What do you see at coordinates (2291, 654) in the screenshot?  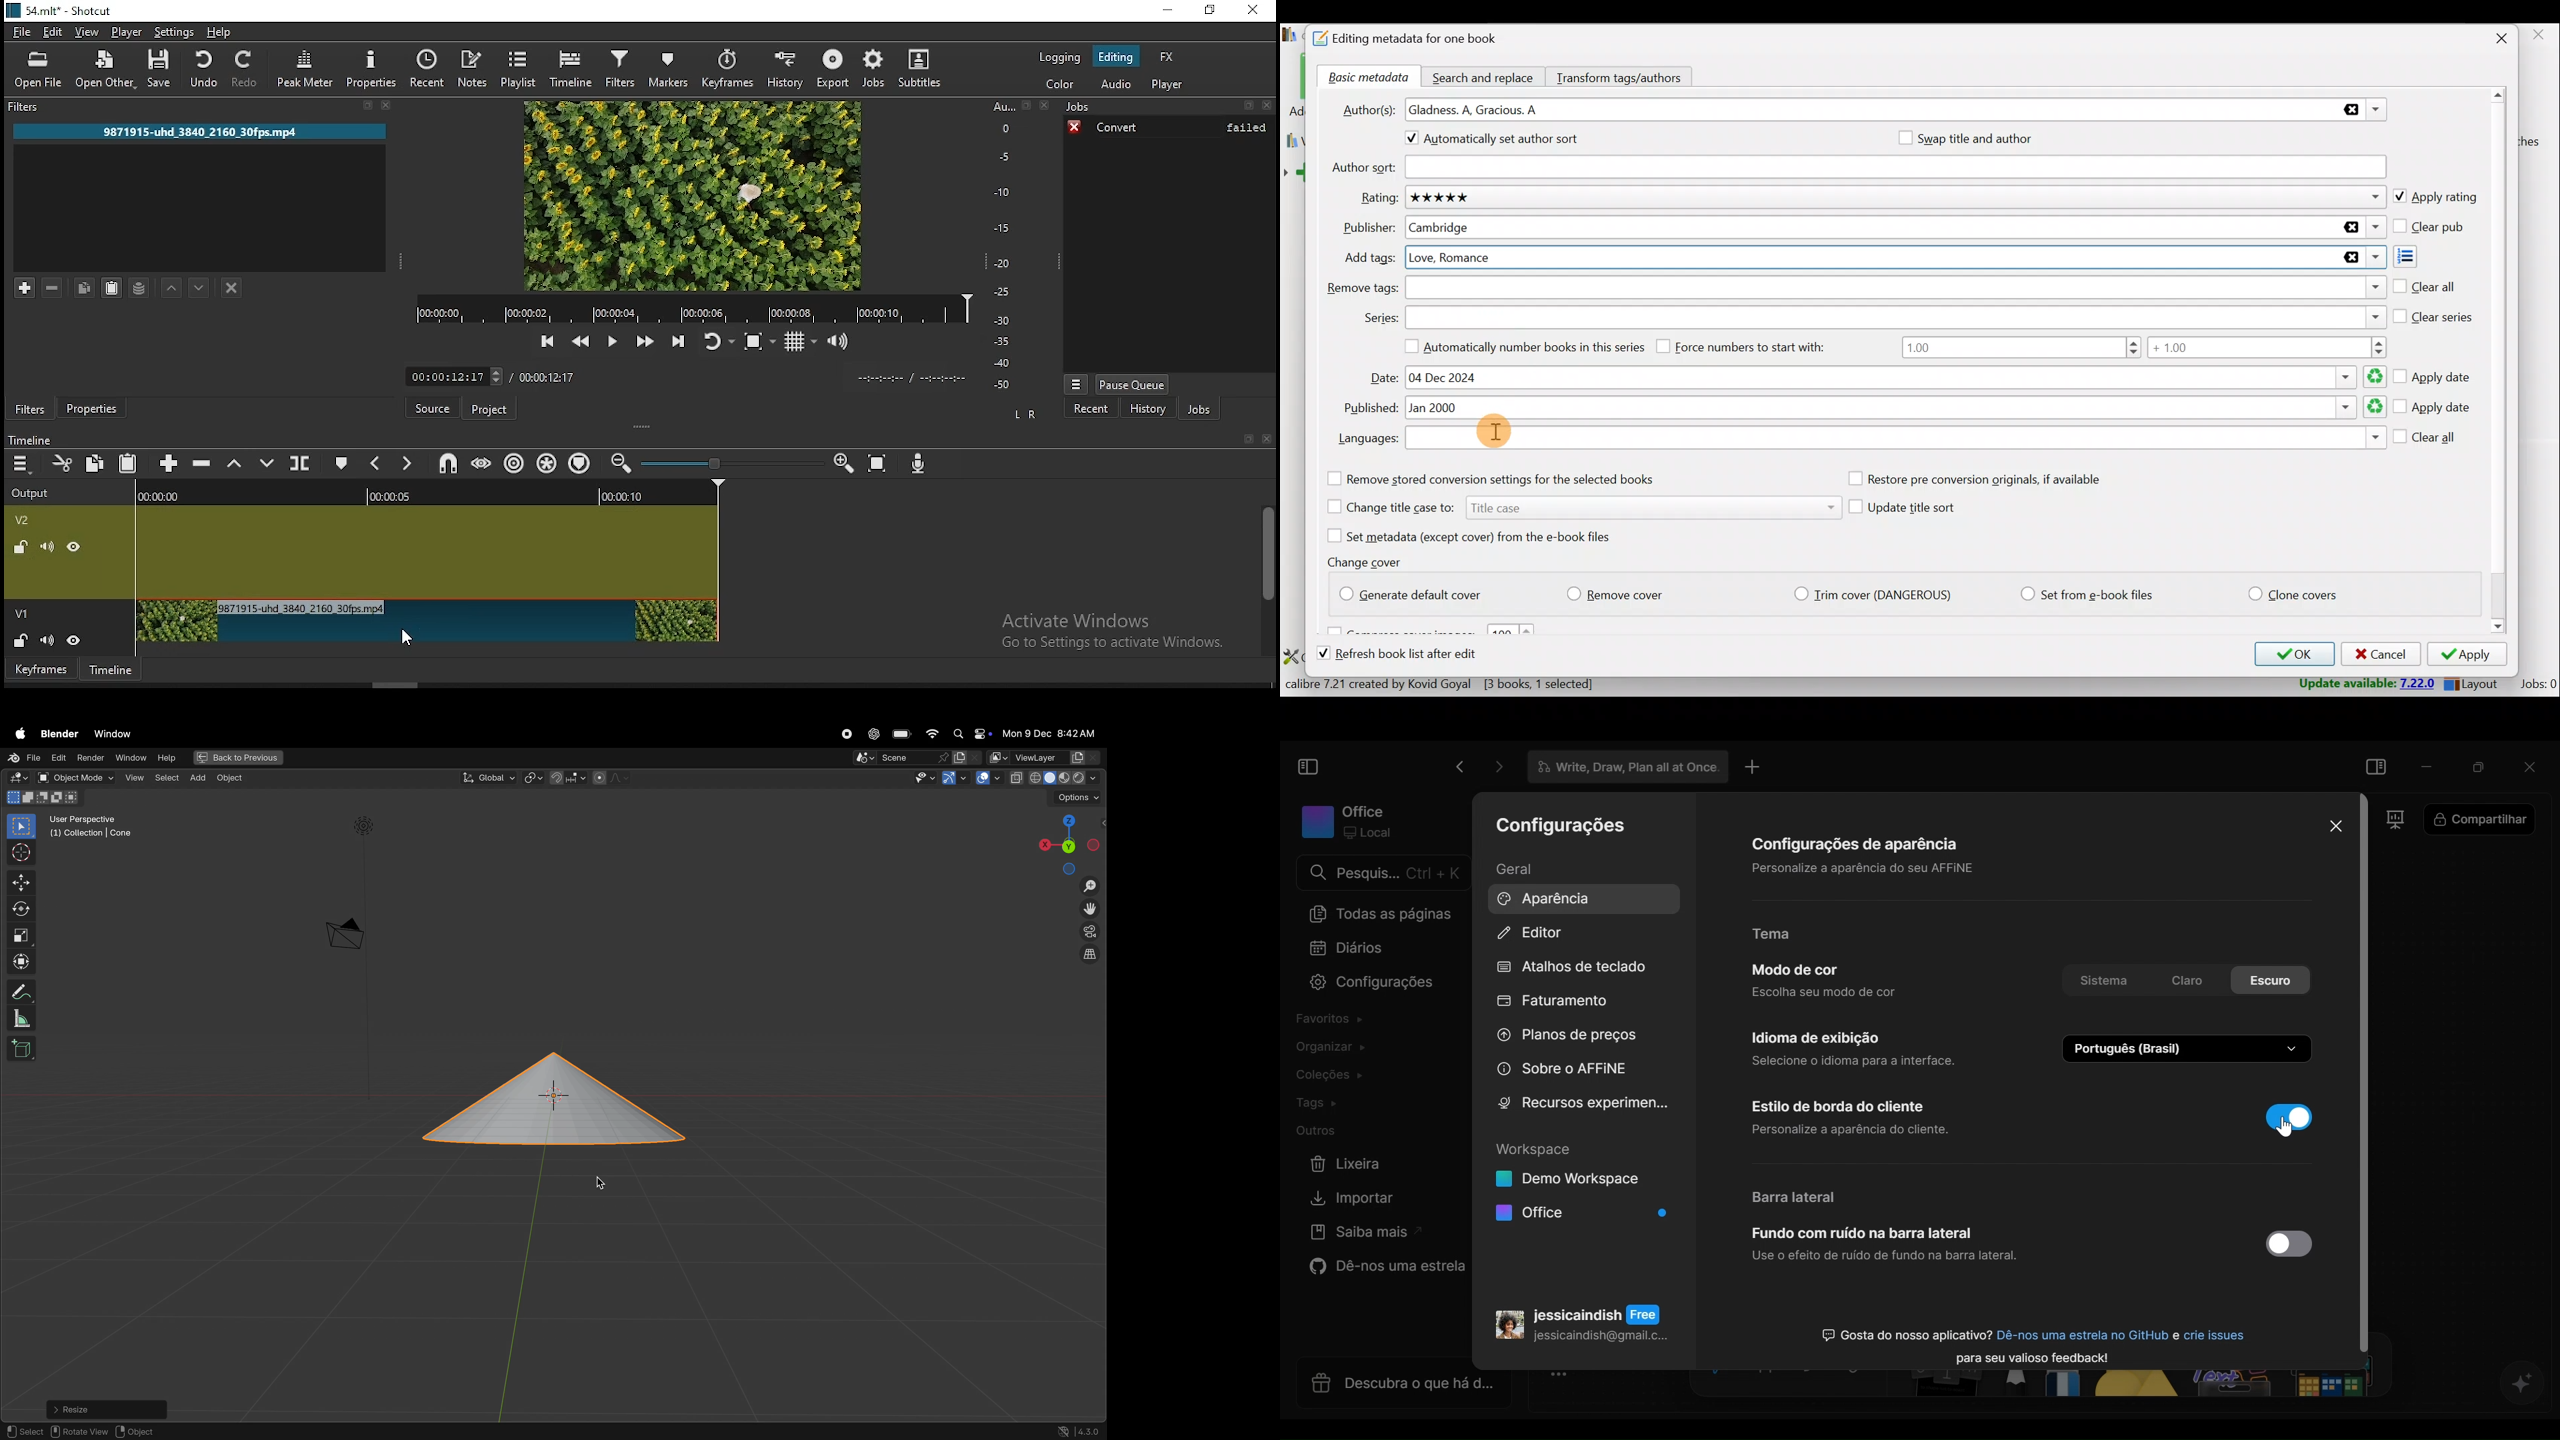 I see `OK` at bounding box center [2291, 654].